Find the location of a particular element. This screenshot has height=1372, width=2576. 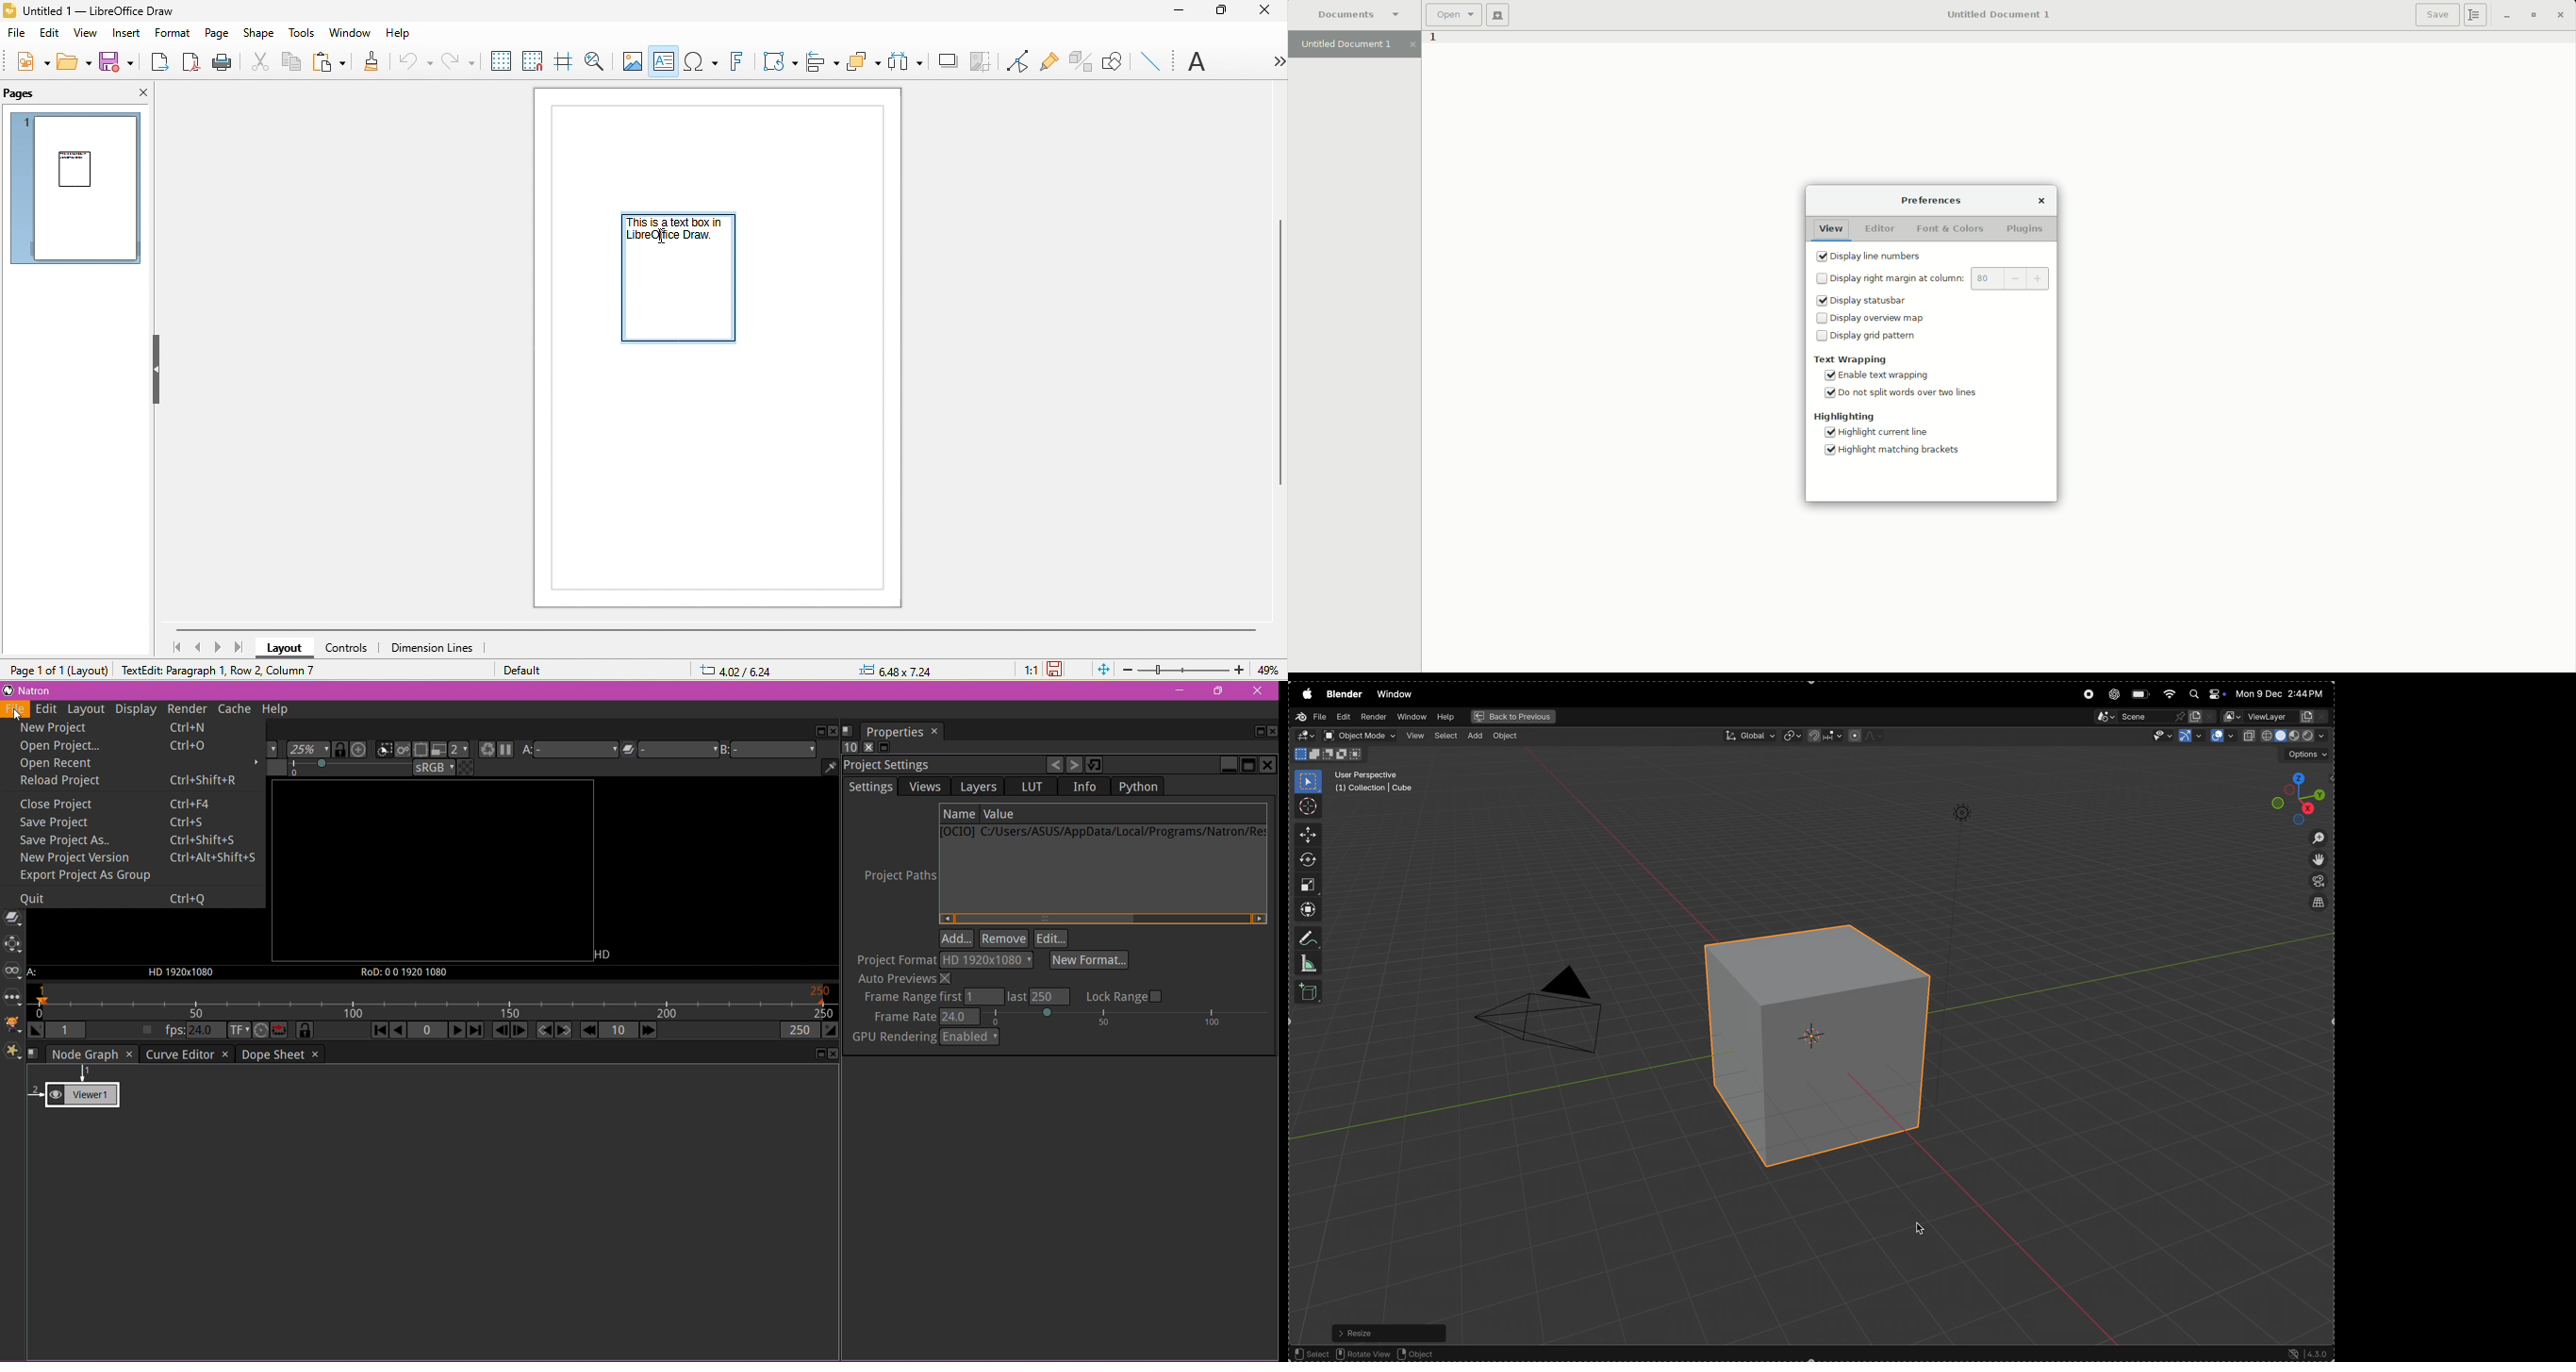

snap to grid is located at coordinates (531, 62).